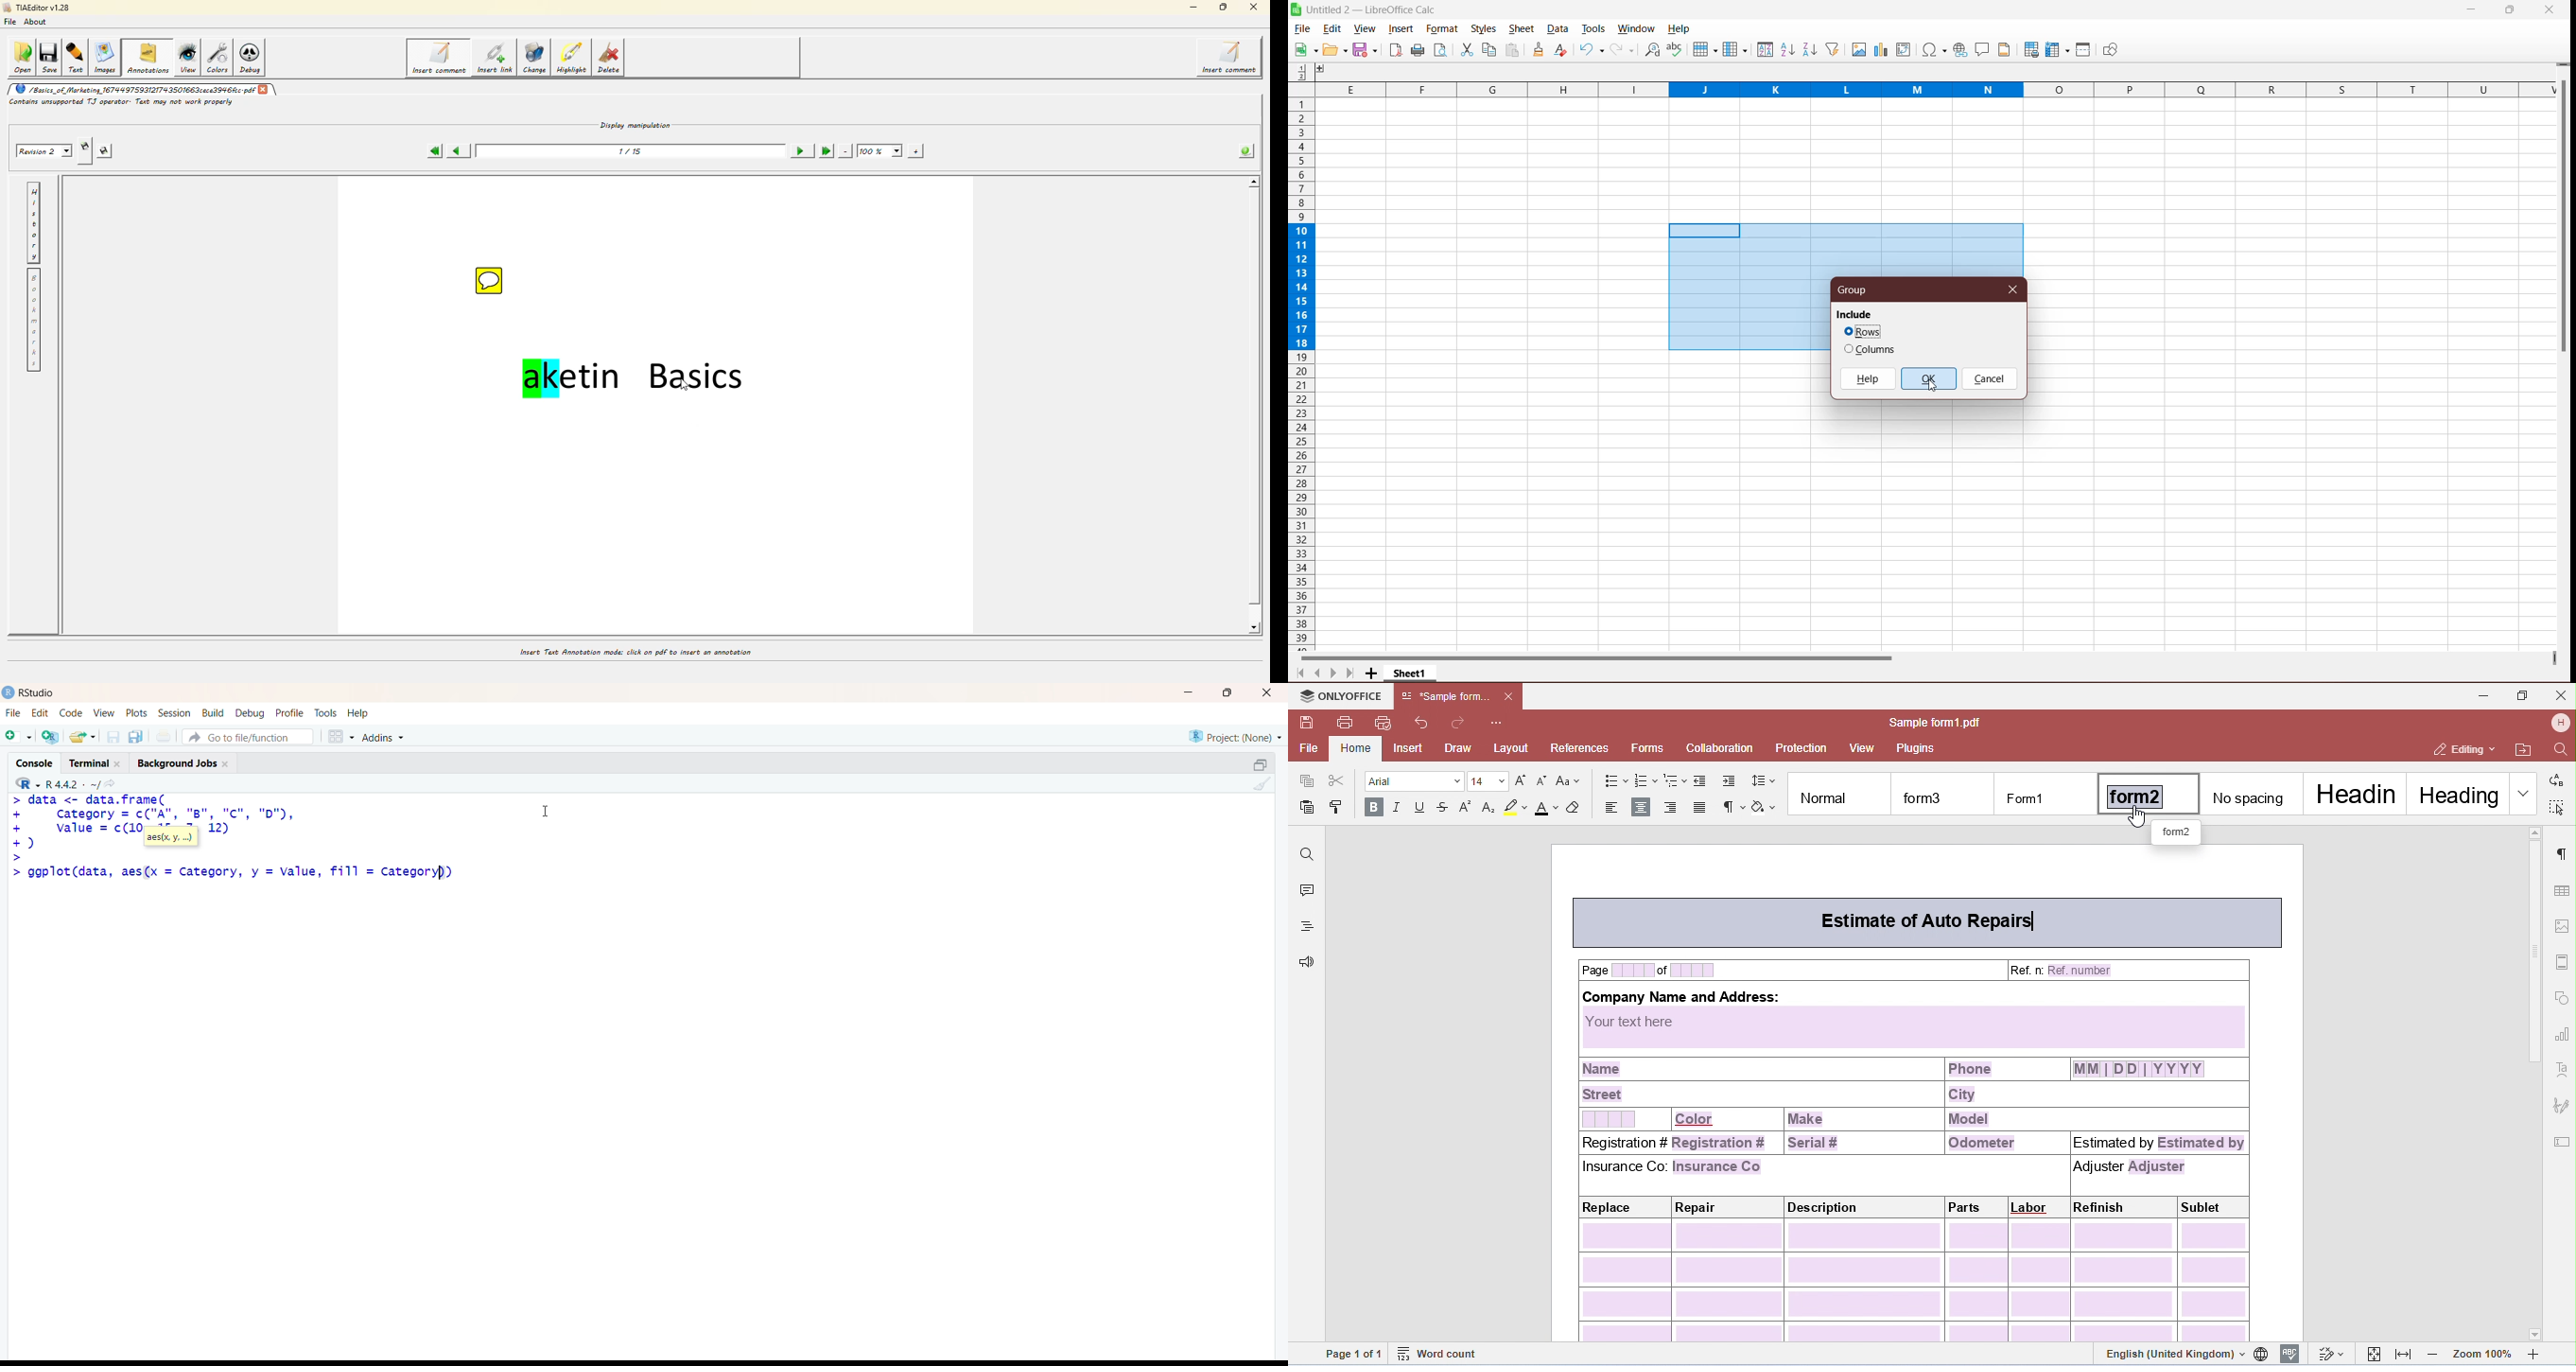 This screenshot has height=1372, width=2576. What do you see at coordinates (340, 736) in the screenshot?
I see `grid view` at bounding box center [340, 736].